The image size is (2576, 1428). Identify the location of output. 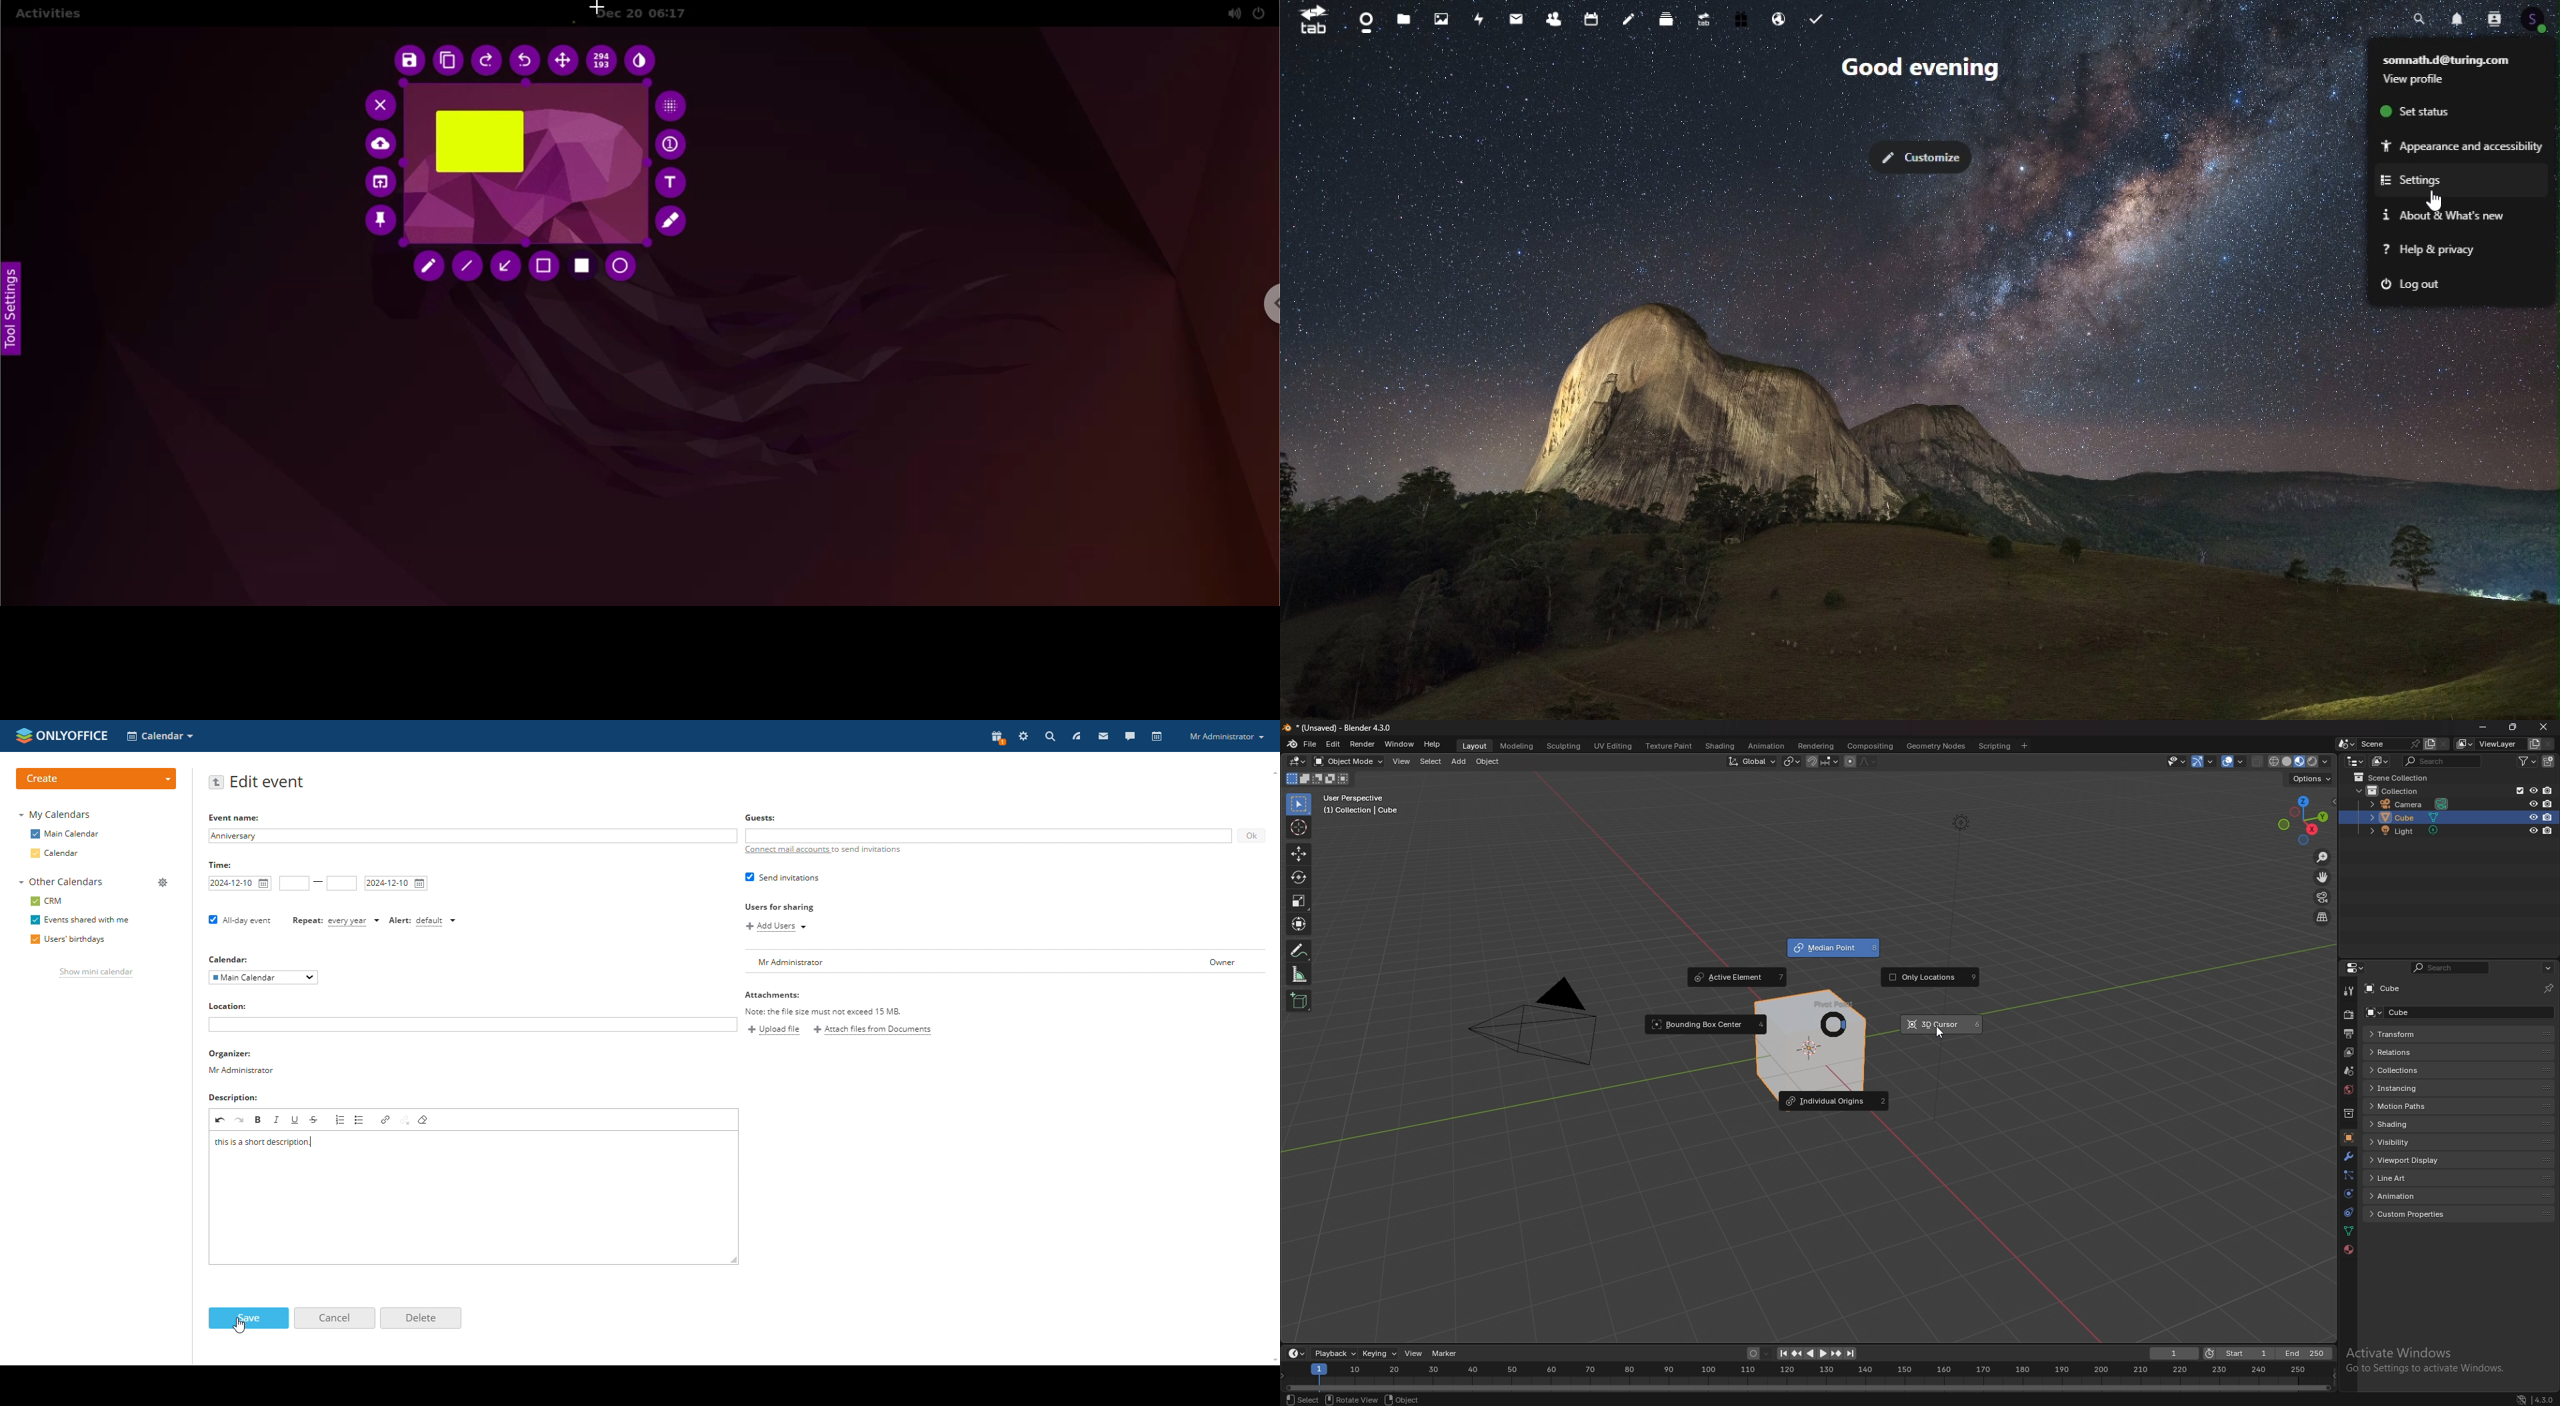
(2348, 1034).